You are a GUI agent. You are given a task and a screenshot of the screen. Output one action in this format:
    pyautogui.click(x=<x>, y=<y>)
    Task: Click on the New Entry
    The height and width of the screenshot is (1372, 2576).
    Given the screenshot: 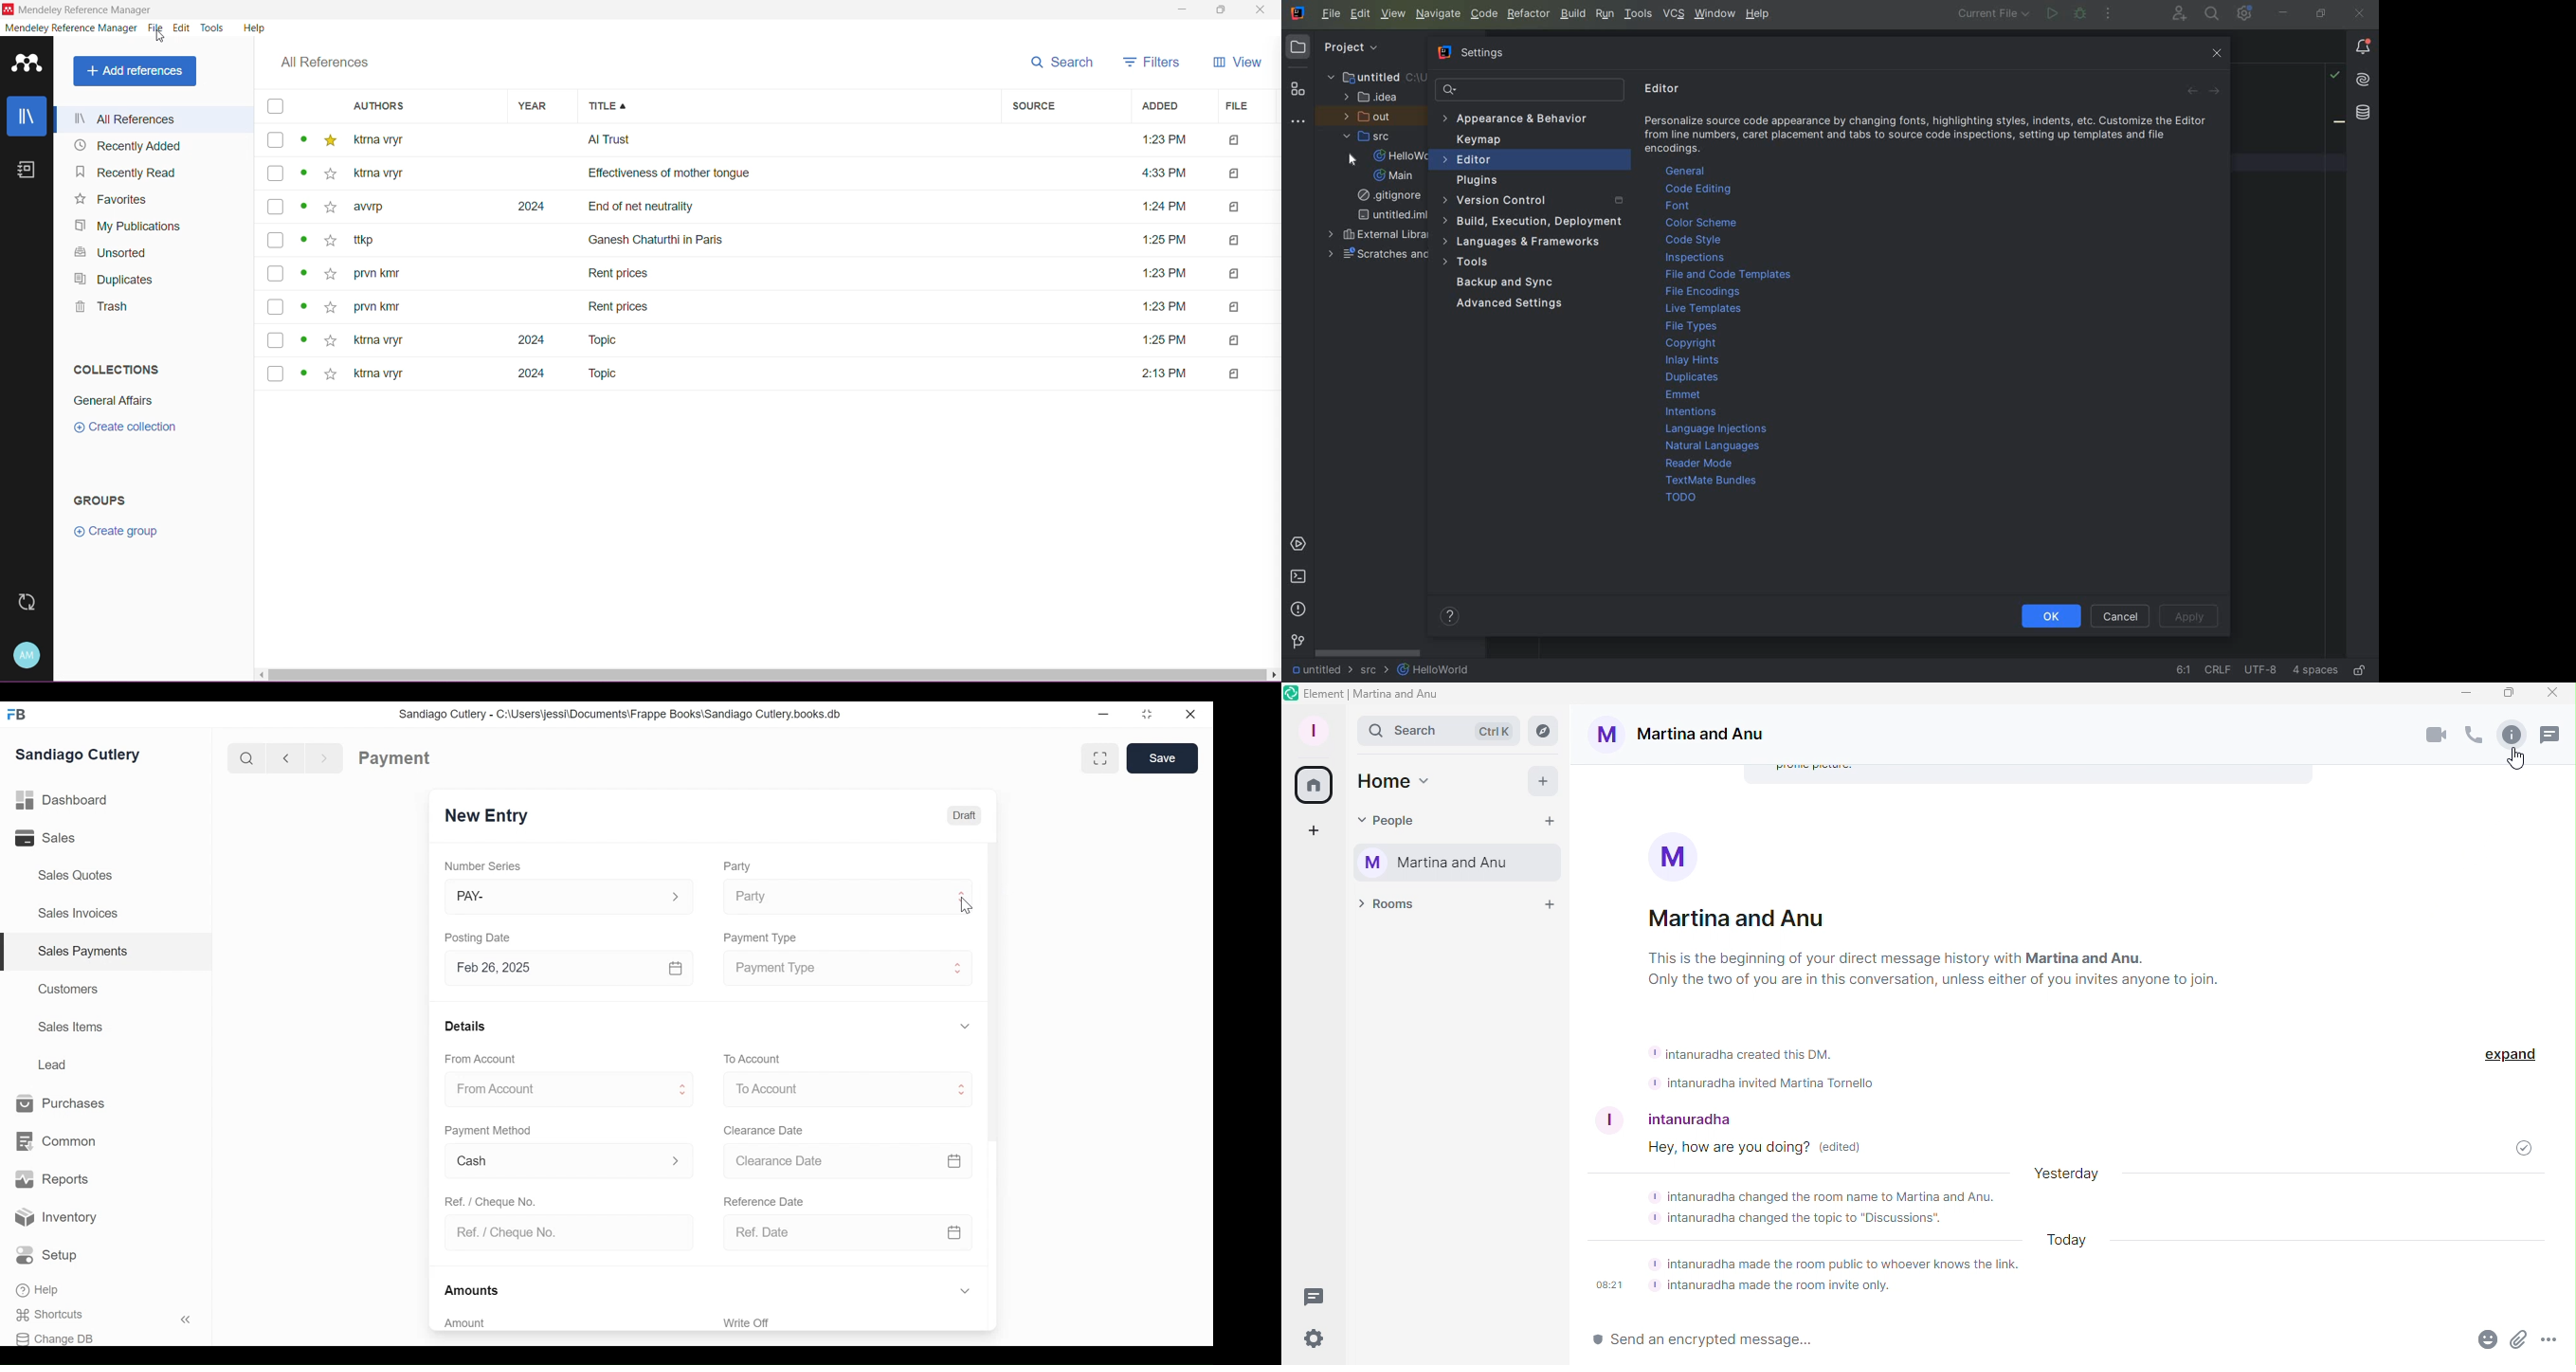 What is the action you would take?
    pyautogui.click(x=487, y=816)
    